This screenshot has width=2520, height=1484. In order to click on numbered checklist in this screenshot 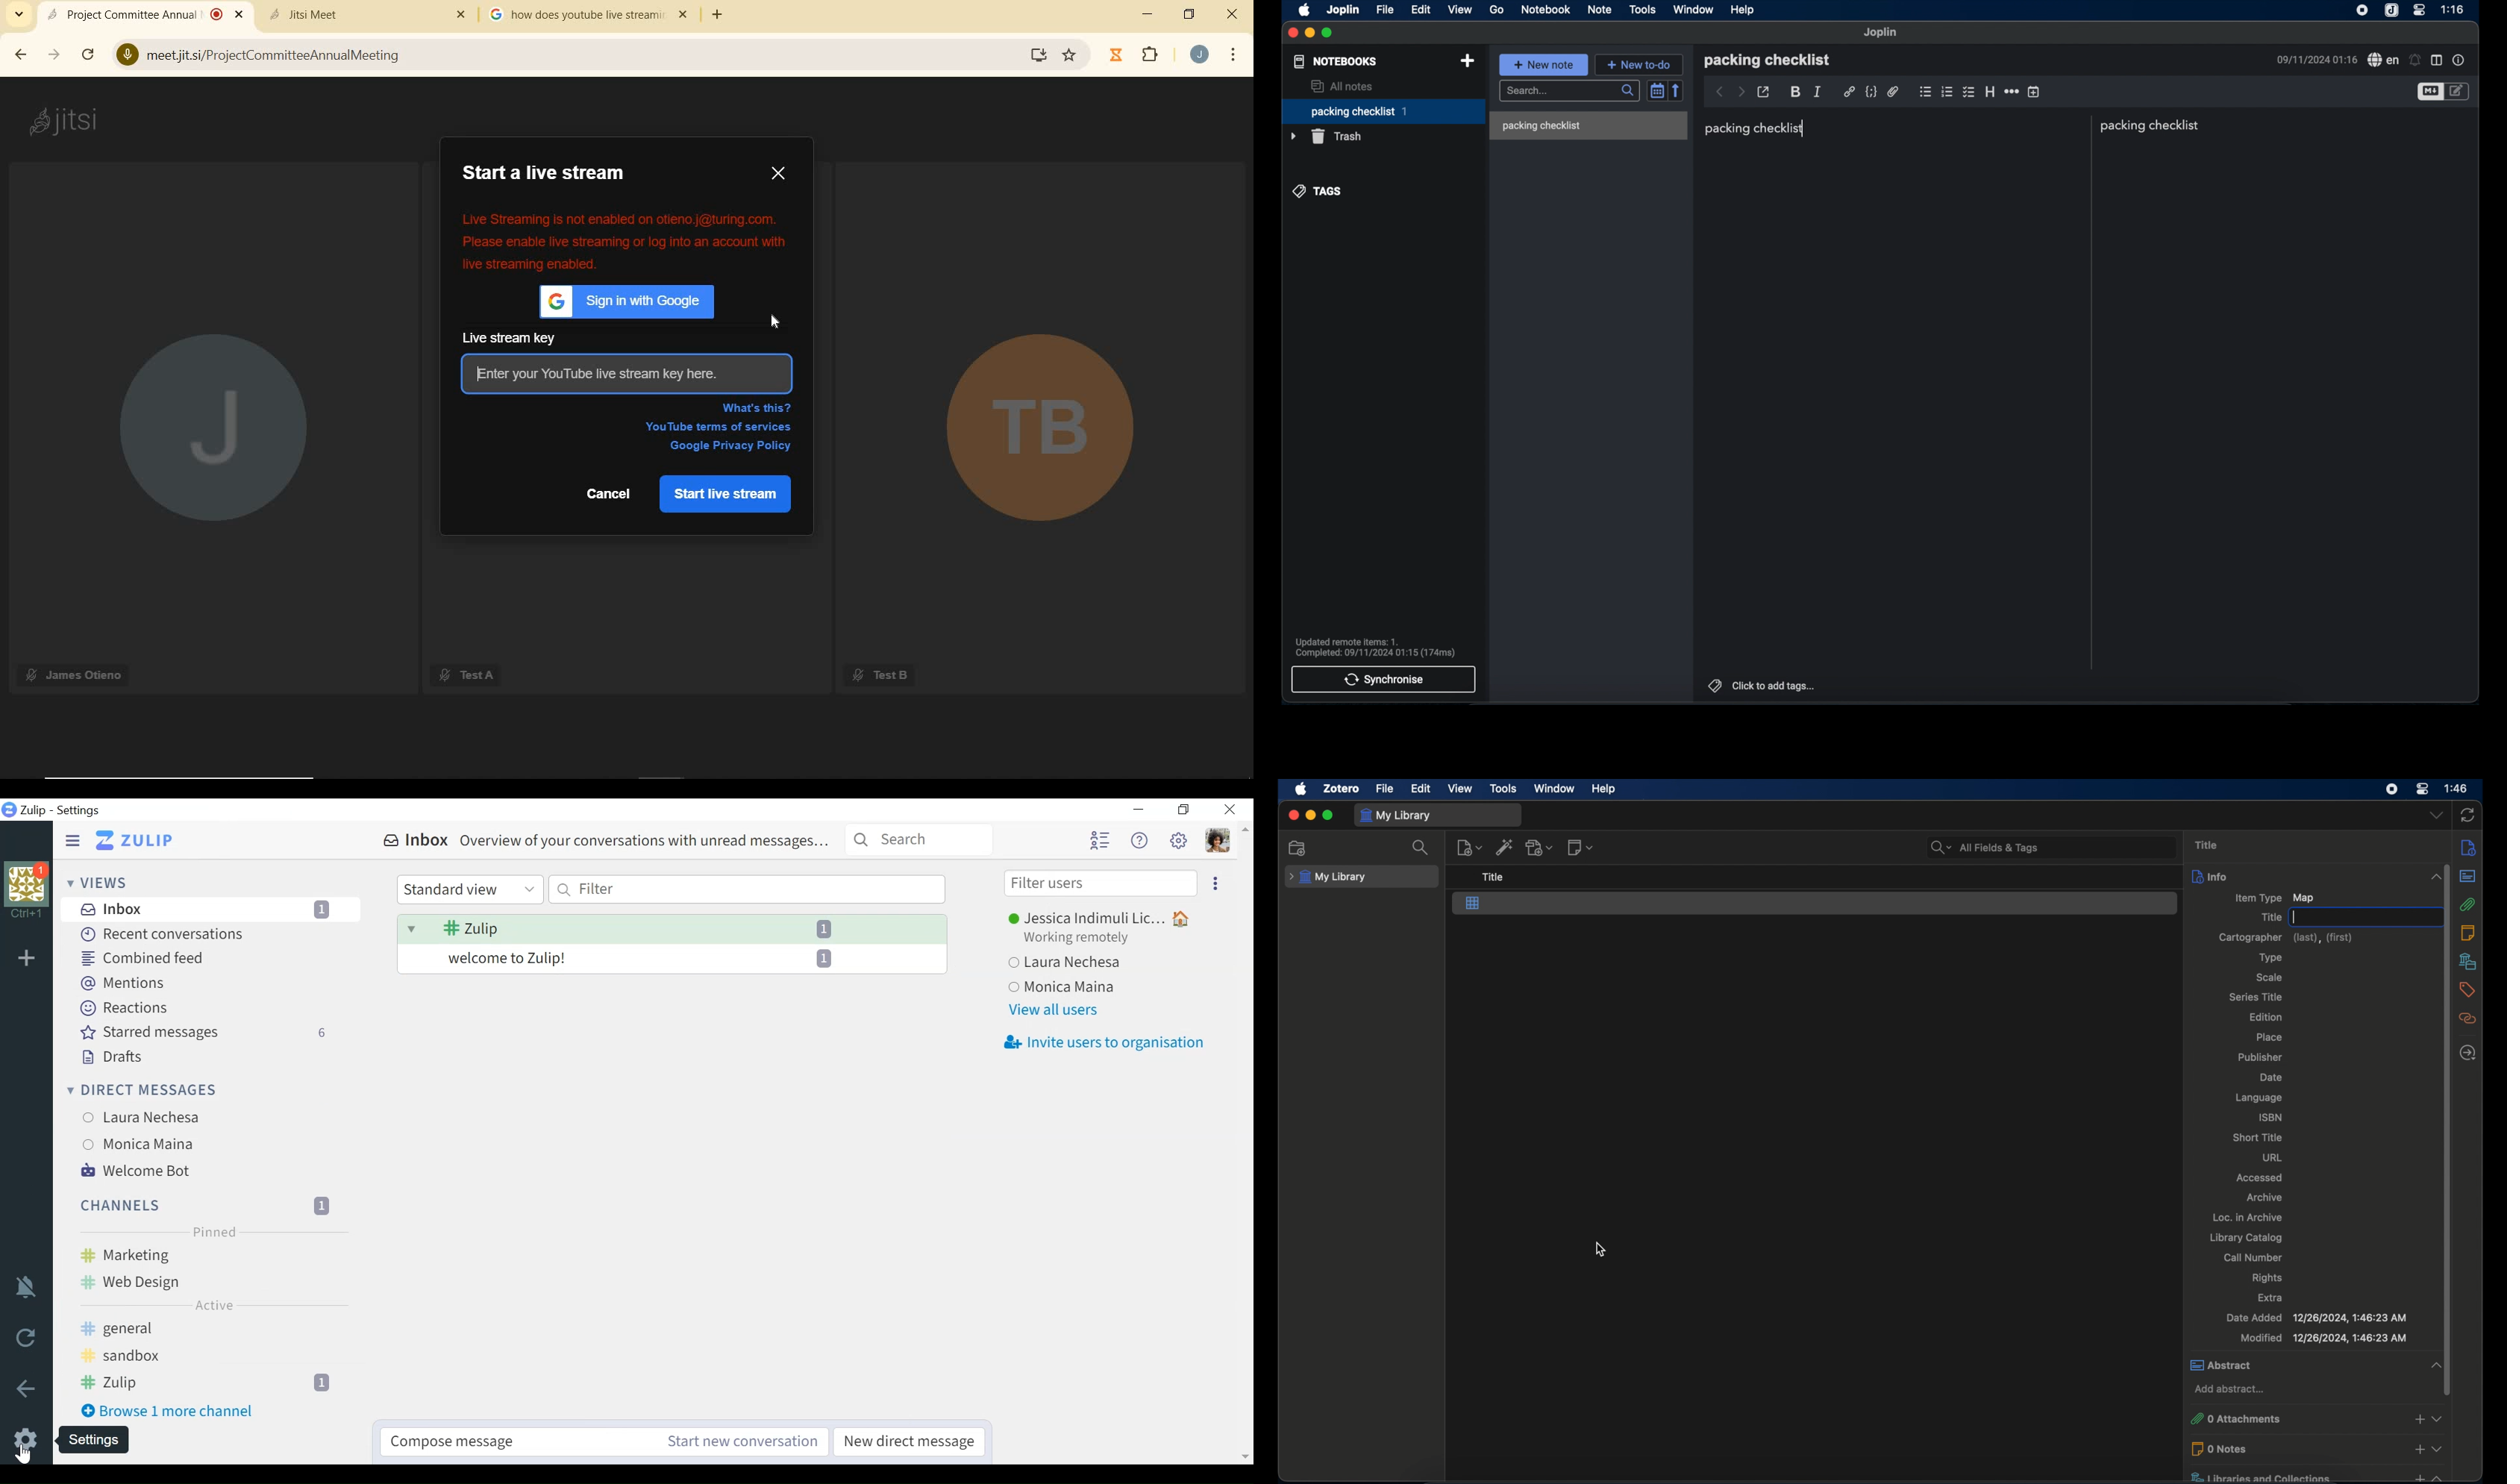, I will do `click(1947, 93)`.